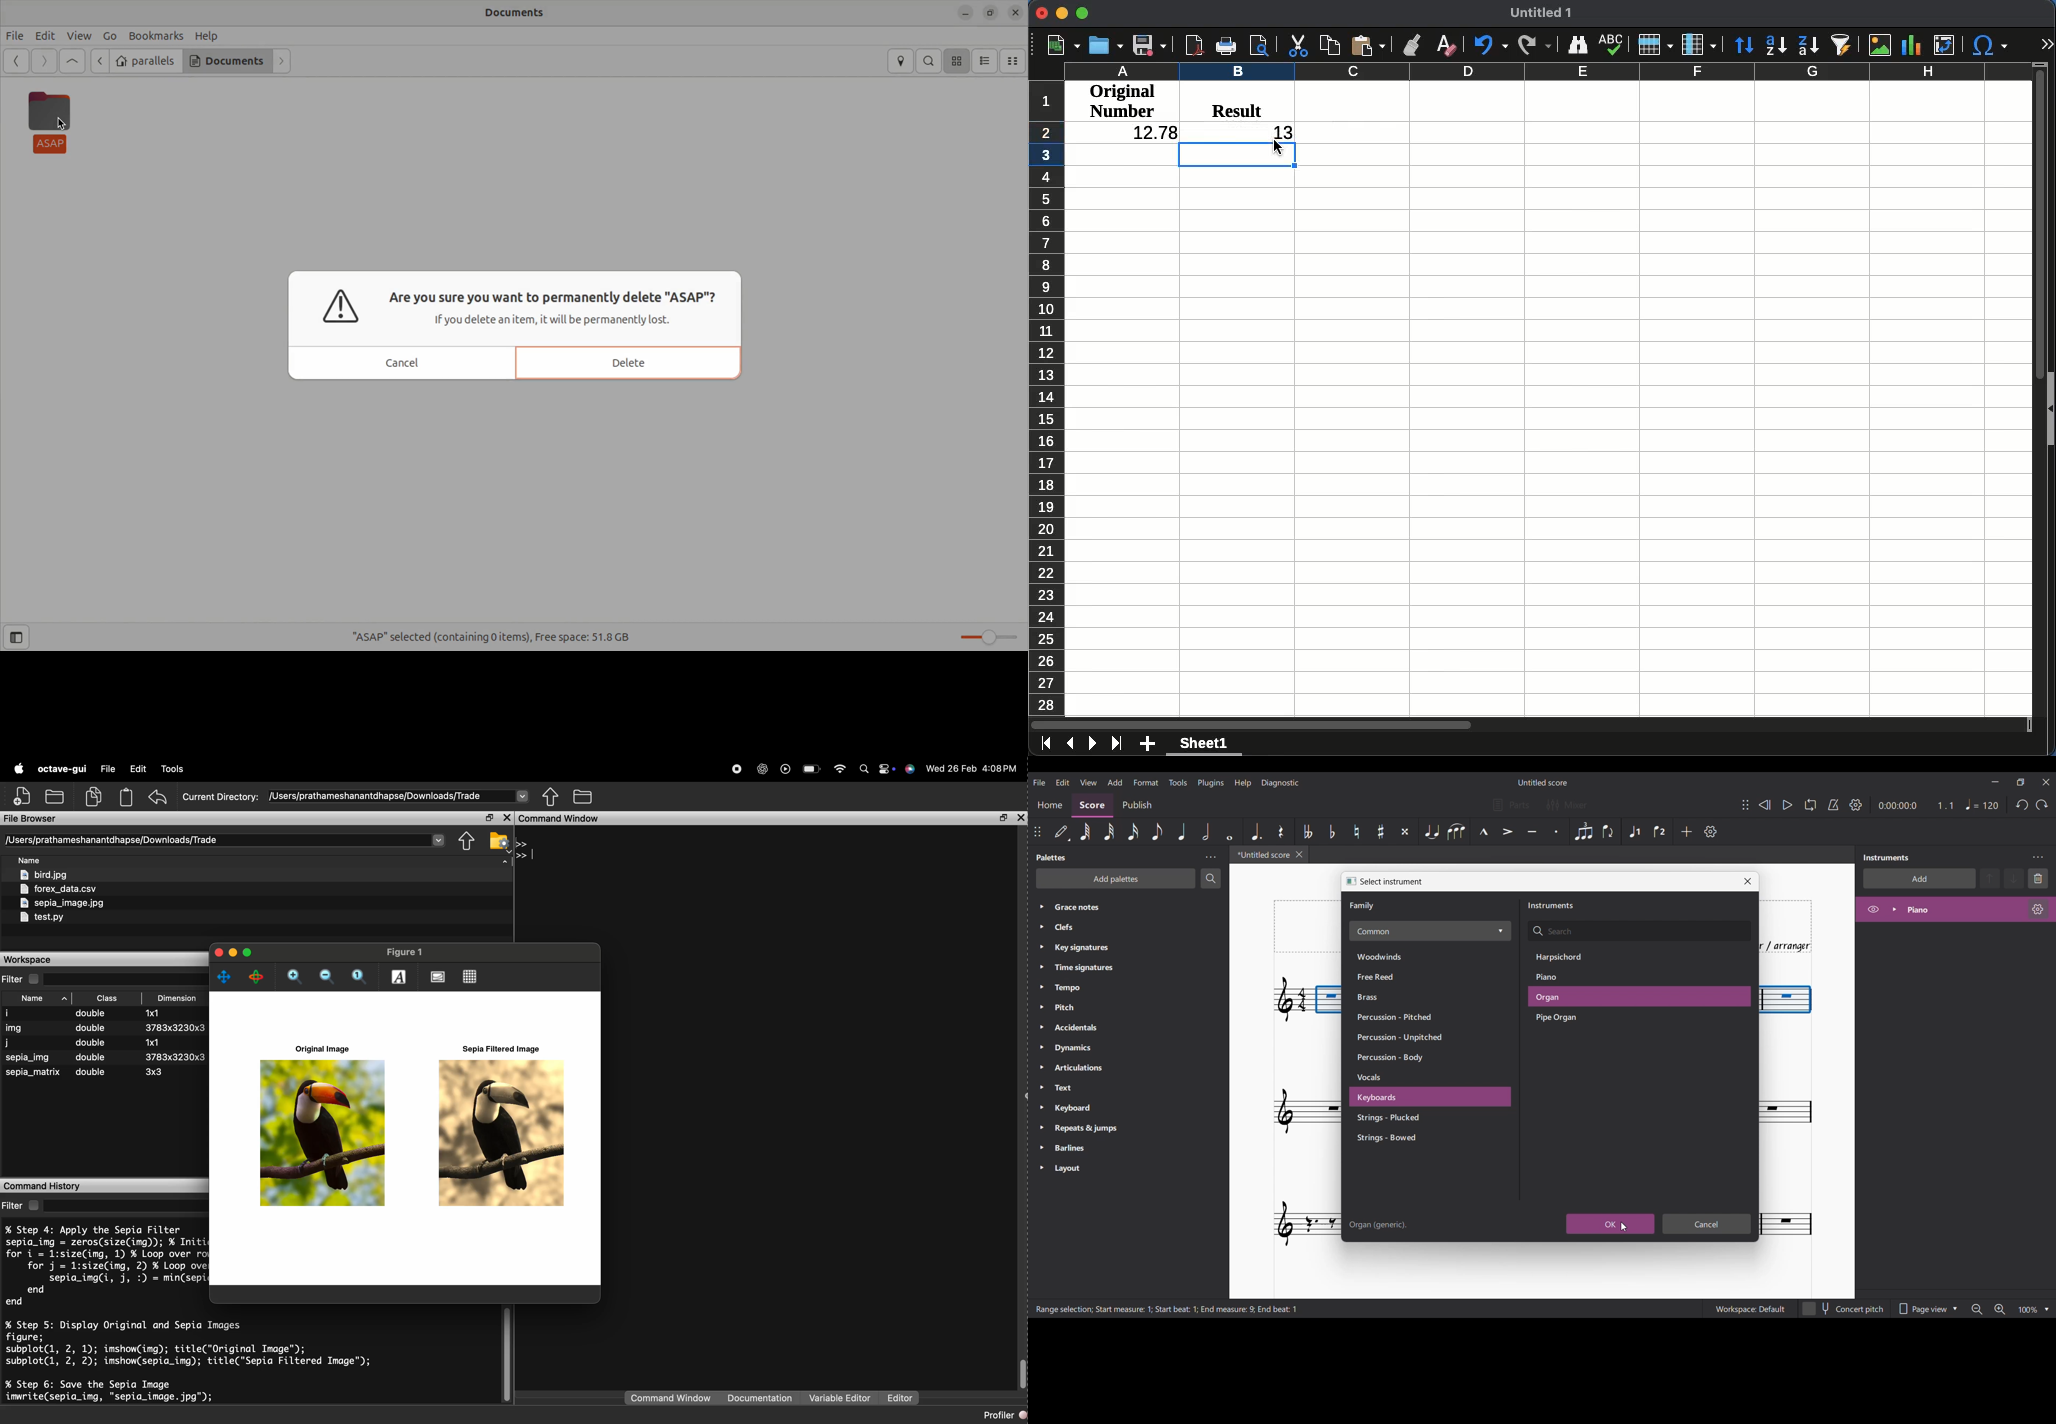 The image size is (2072, 1428). What do you see at coordinates (523, 796) in the screenshot?
I see `Drop-down ` at bounding box center [523, 796].